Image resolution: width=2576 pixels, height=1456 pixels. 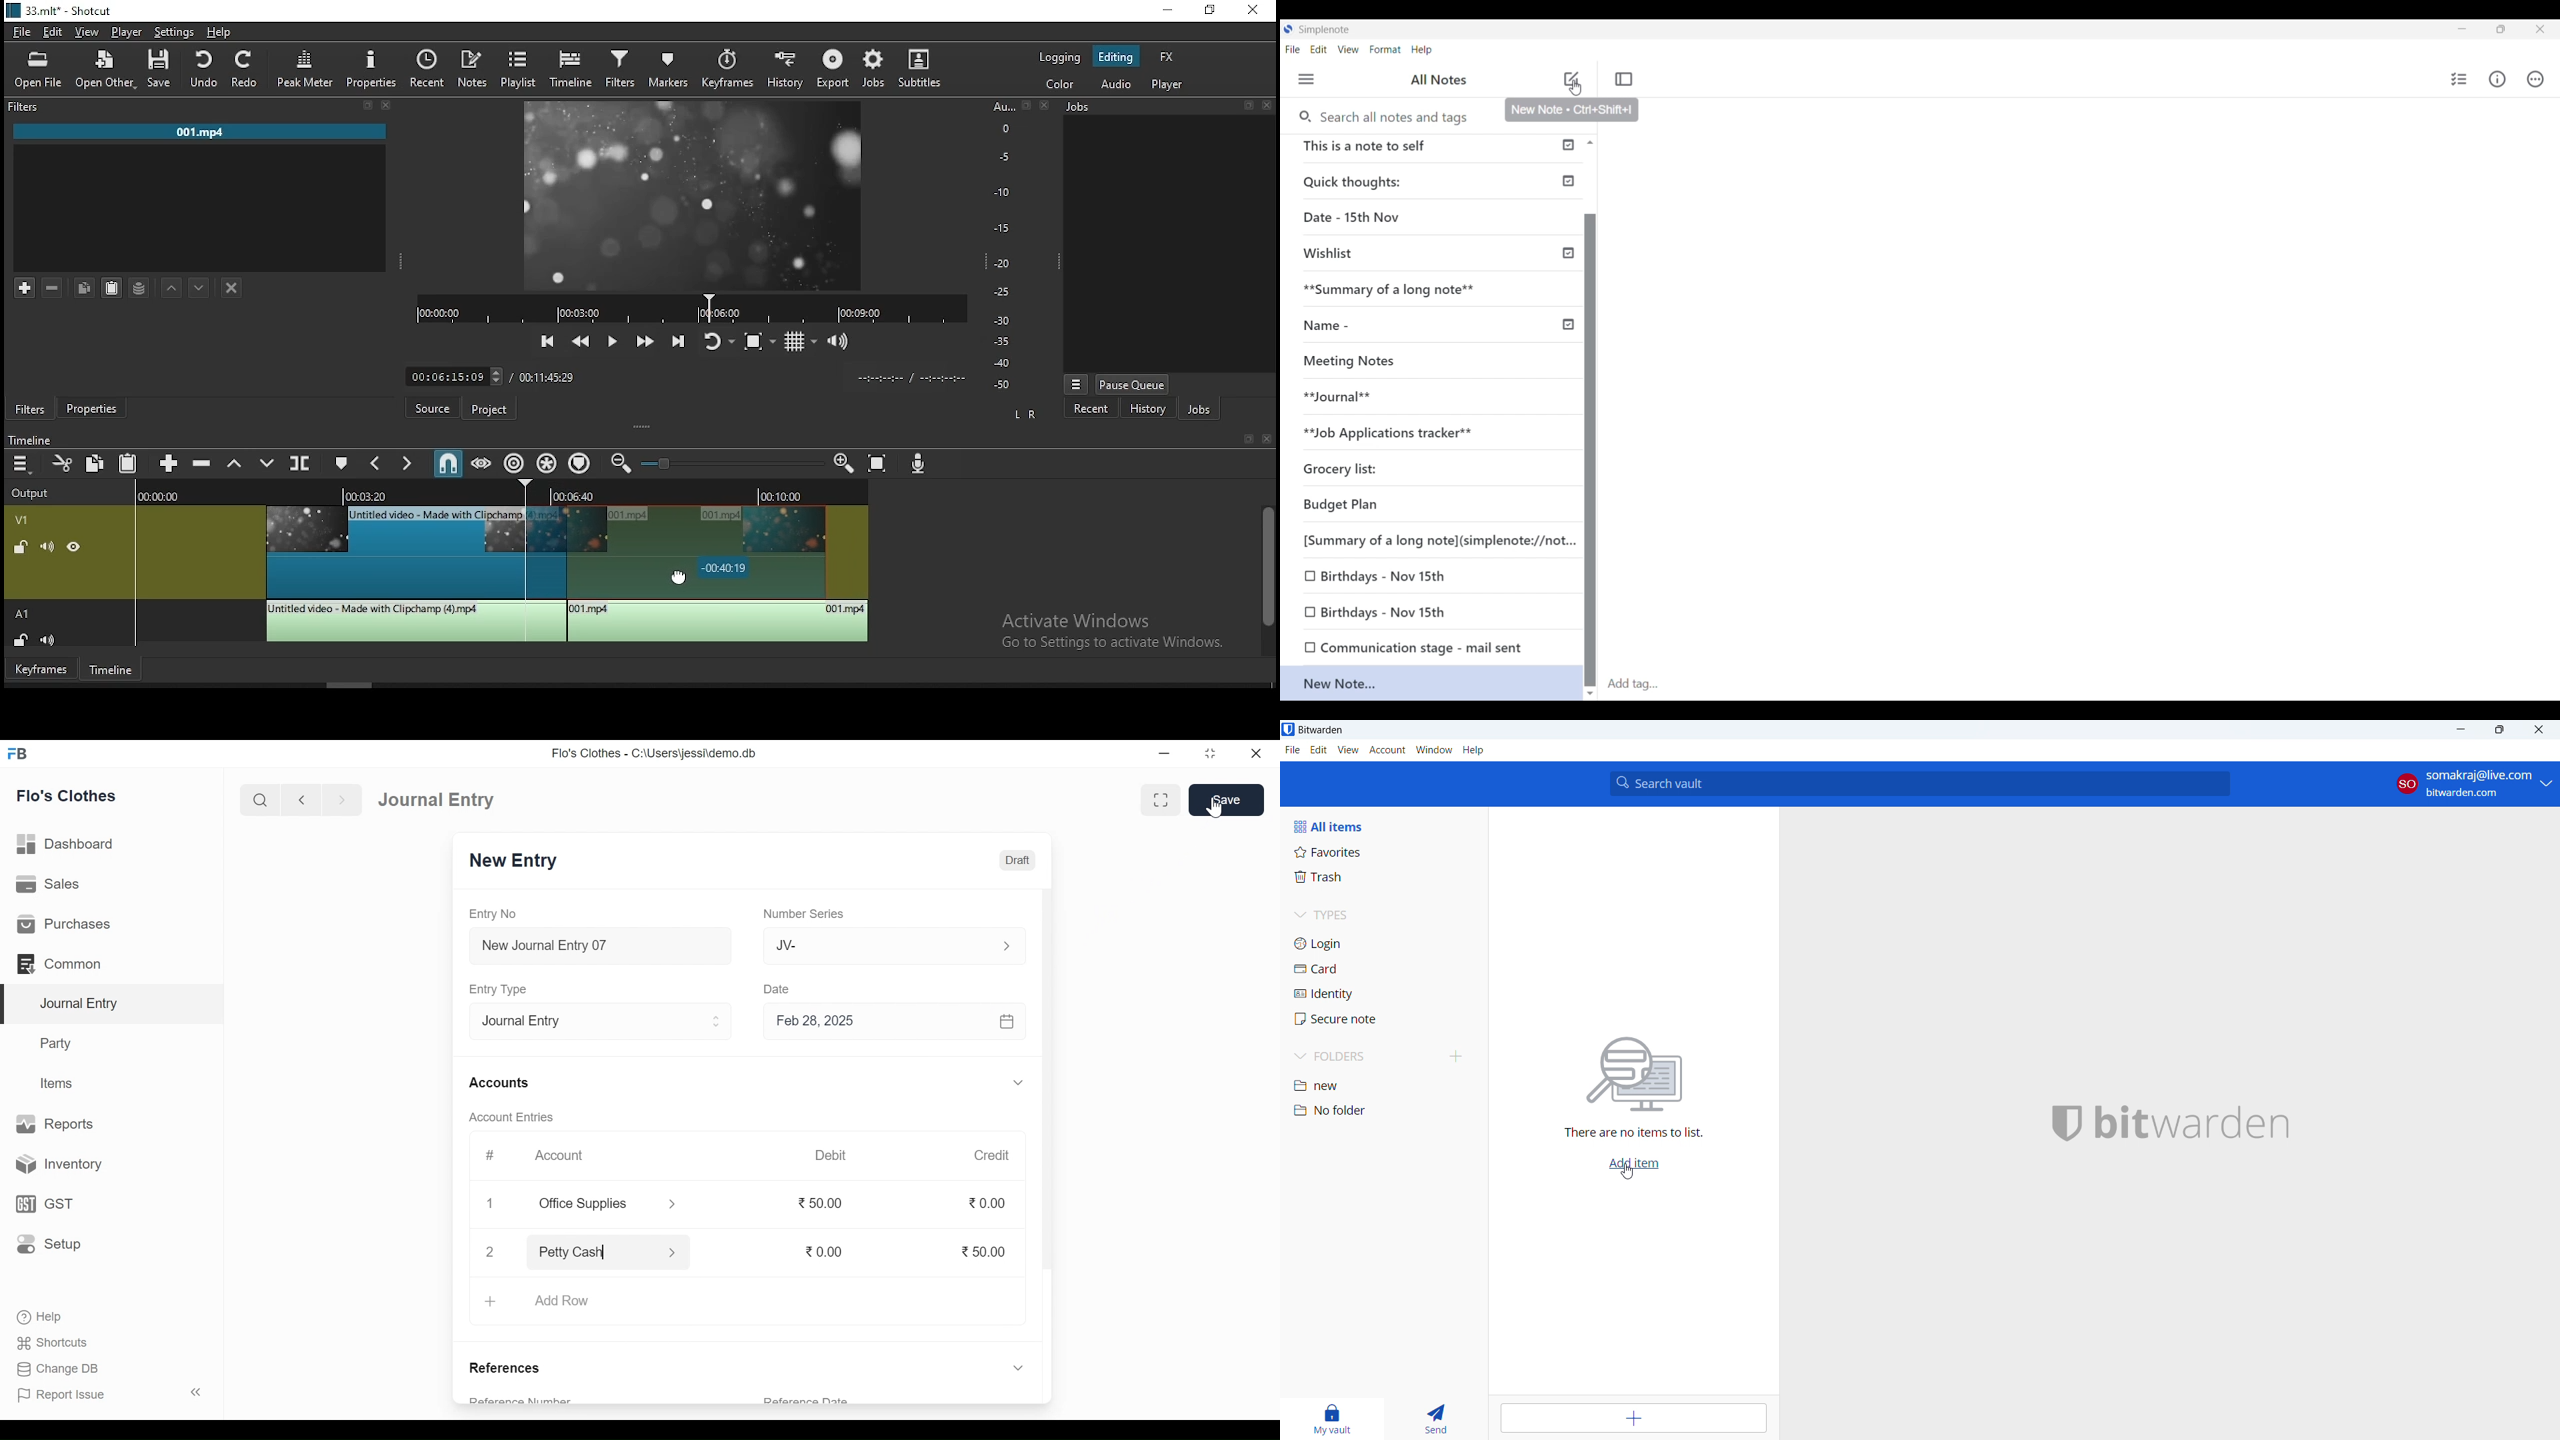 What do you see at coordinates (1590, 143) in the screenshot?
I see `Quick slide to top` at bounding box center [1590, 143].